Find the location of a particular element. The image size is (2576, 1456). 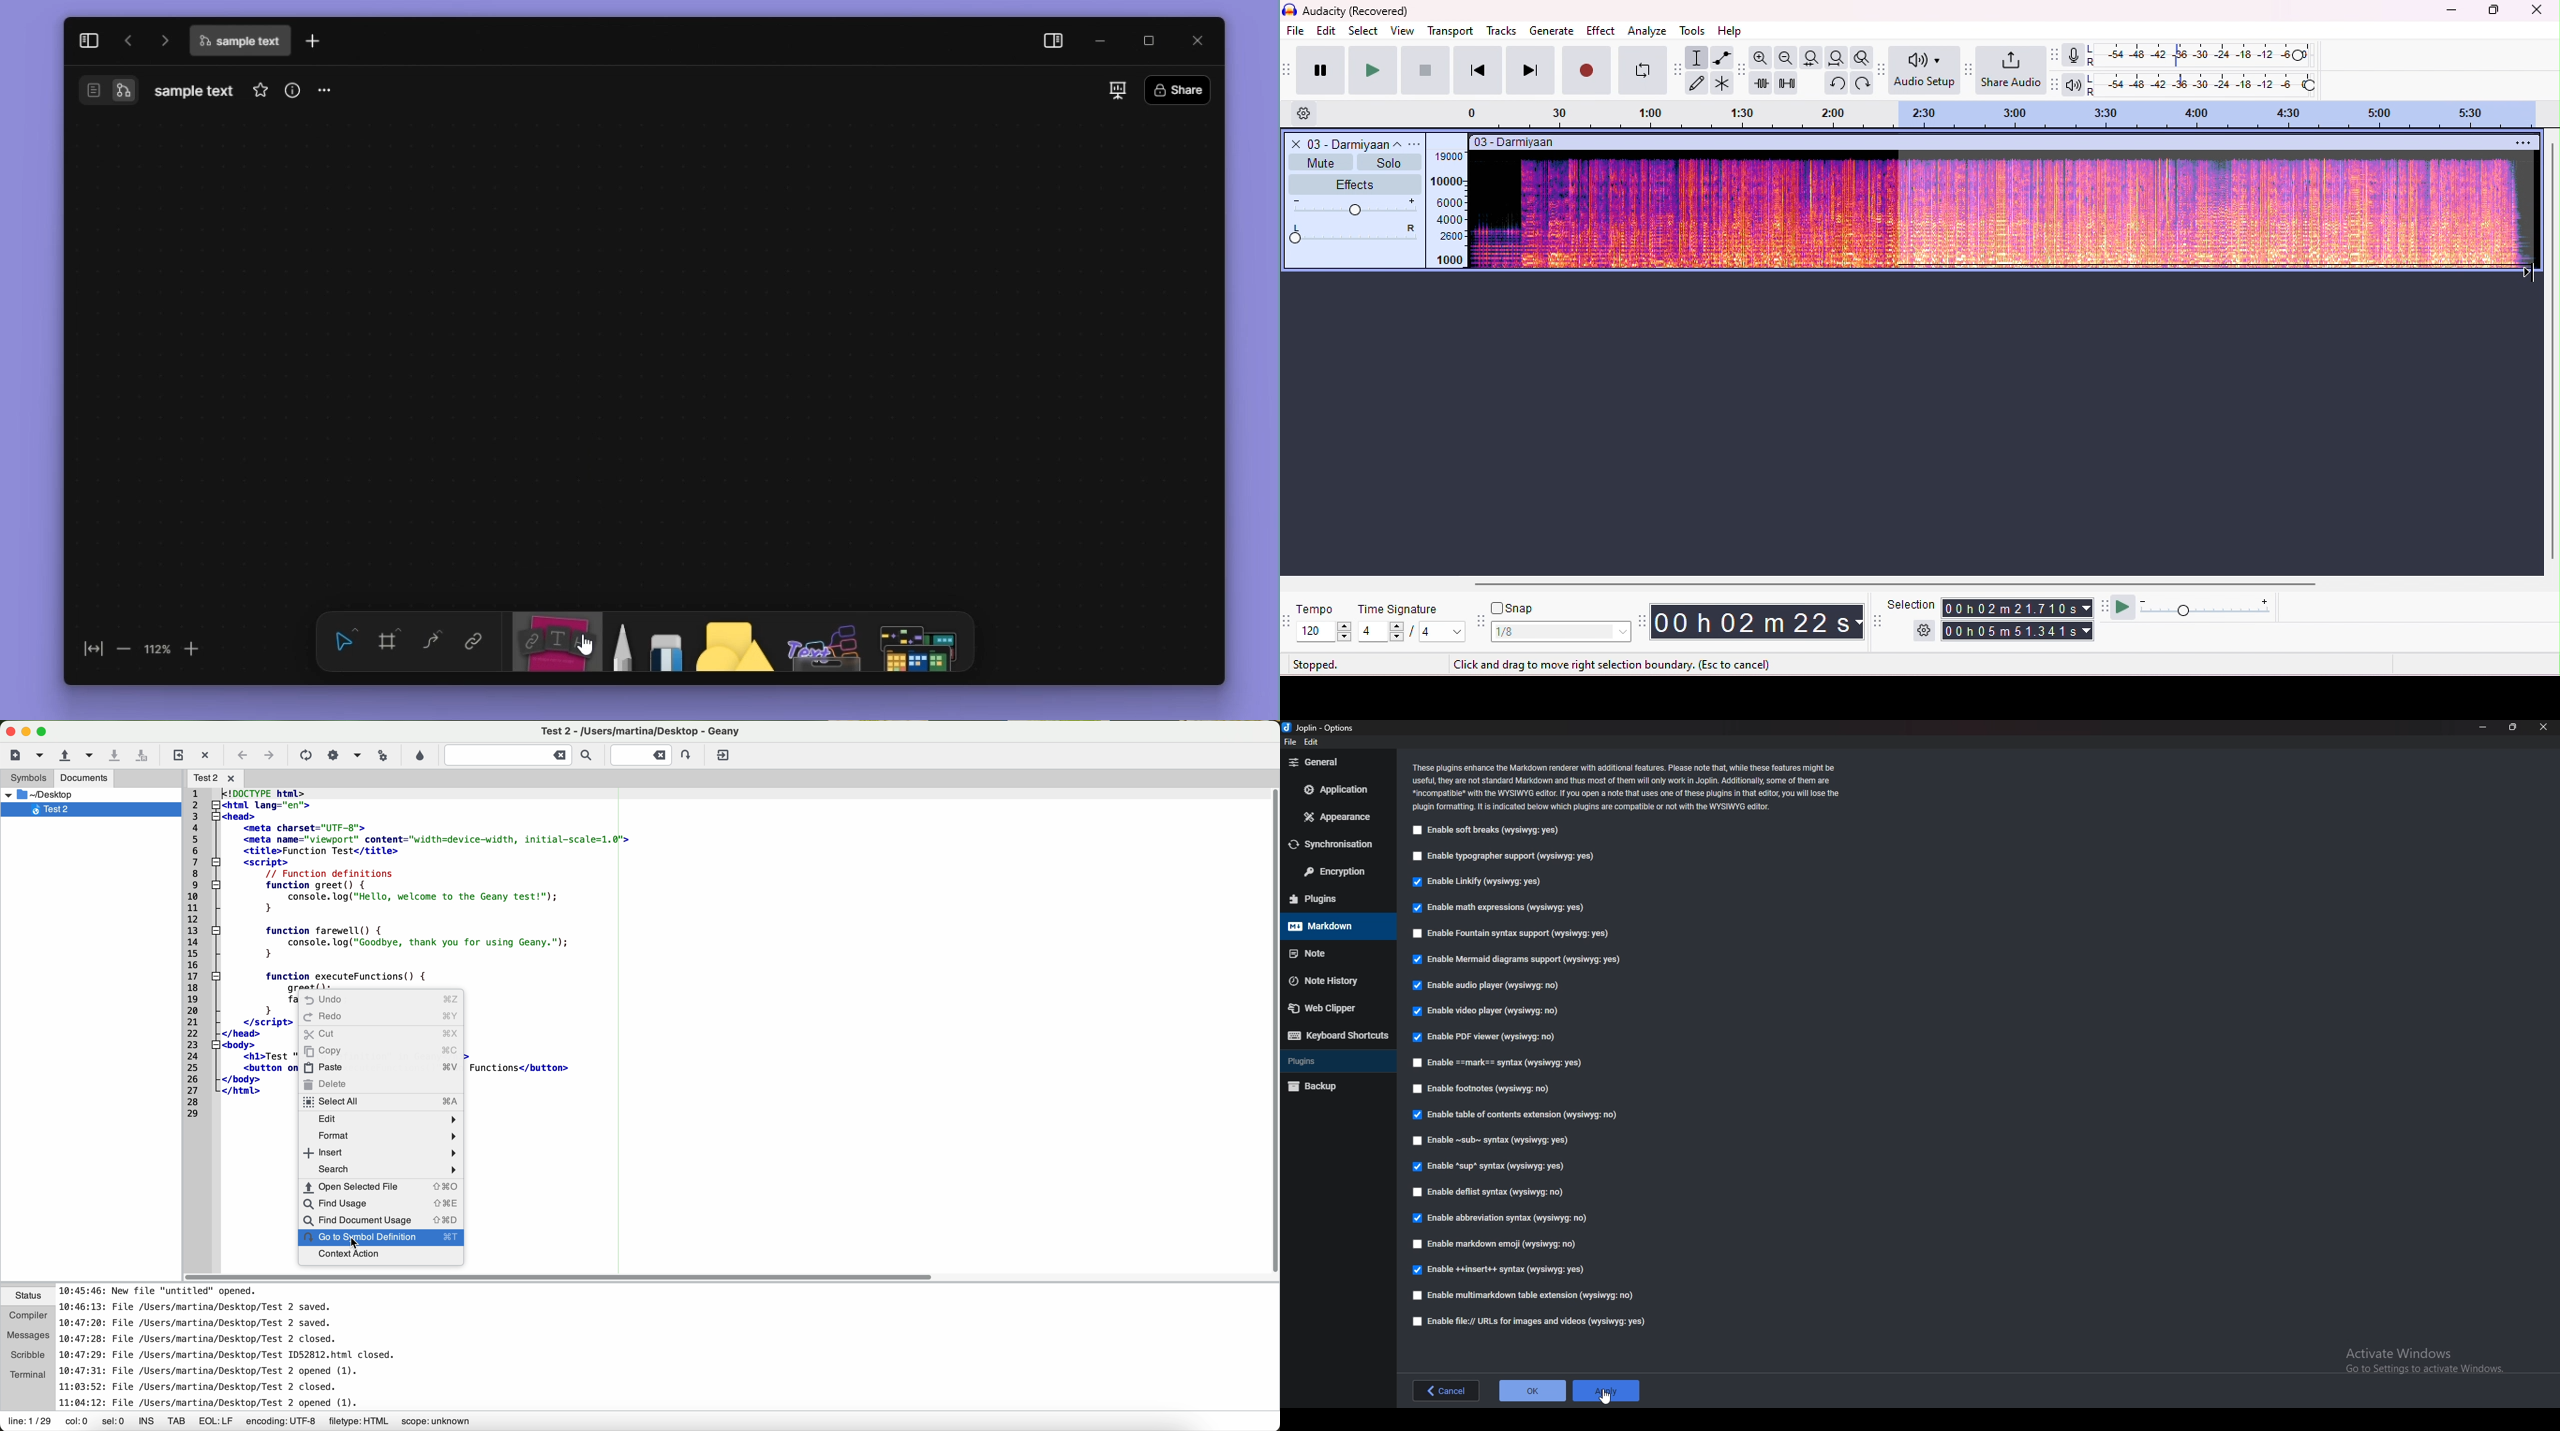

shape is located at coordinates (734, 642).